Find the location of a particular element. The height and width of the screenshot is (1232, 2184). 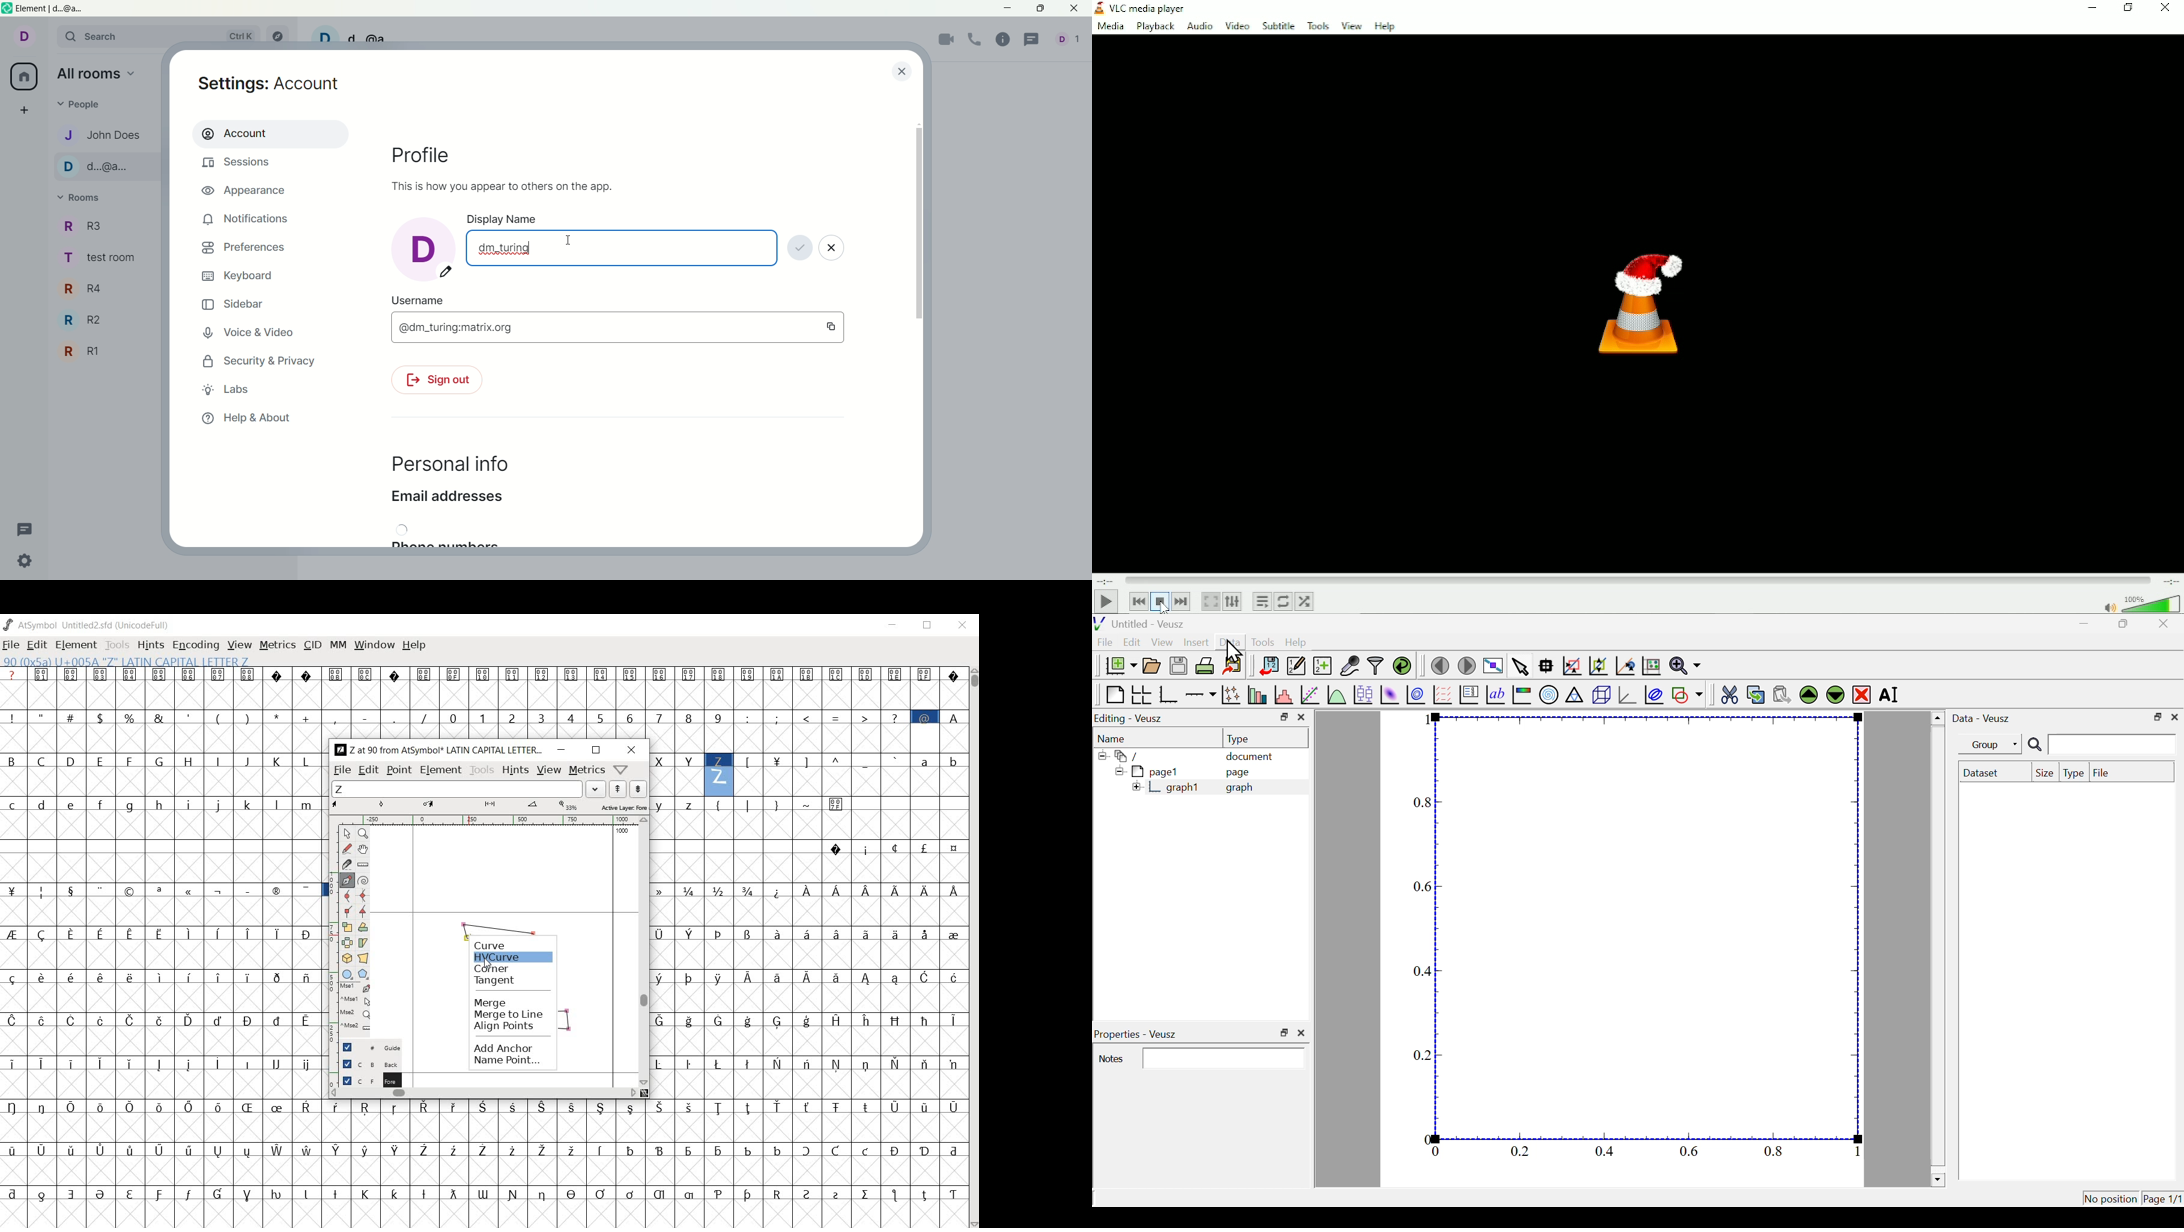

add a point, then drag out its control points is located at coordinates (346, 880).